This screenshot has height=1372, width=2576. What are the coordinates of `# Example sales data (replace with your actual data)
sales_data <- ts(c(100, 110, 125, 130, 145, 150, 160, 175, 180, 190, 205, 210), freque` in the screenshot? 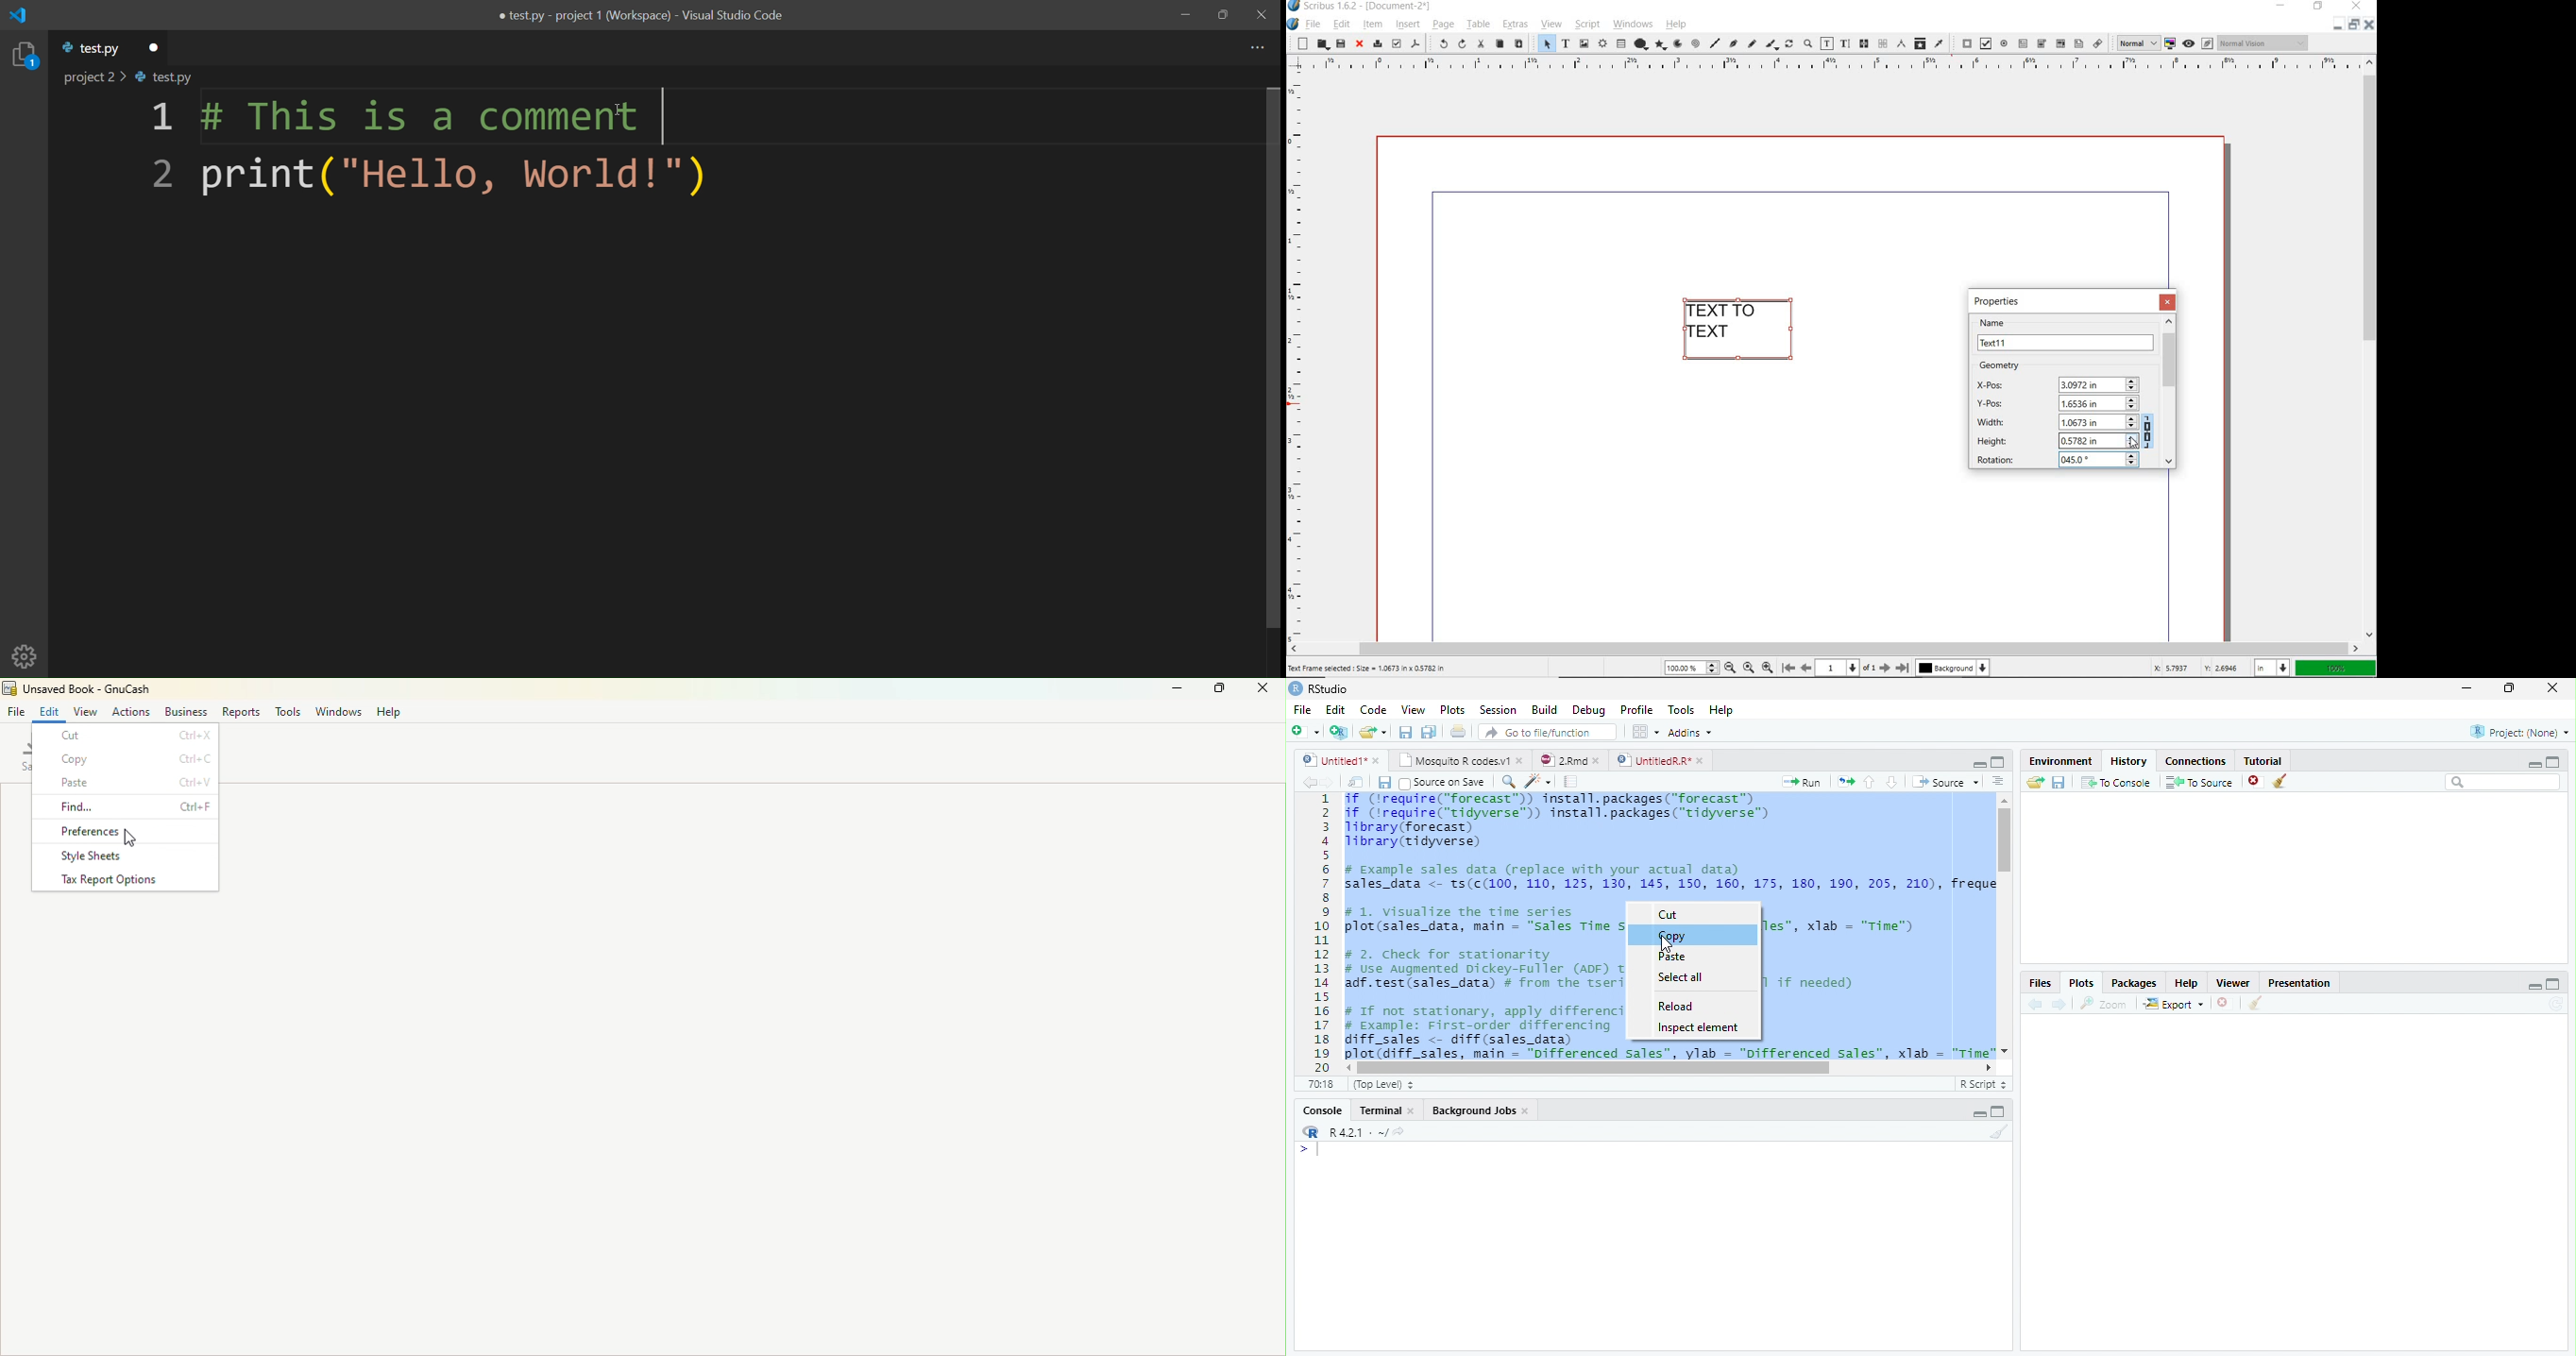 It's located at (1671, 879).